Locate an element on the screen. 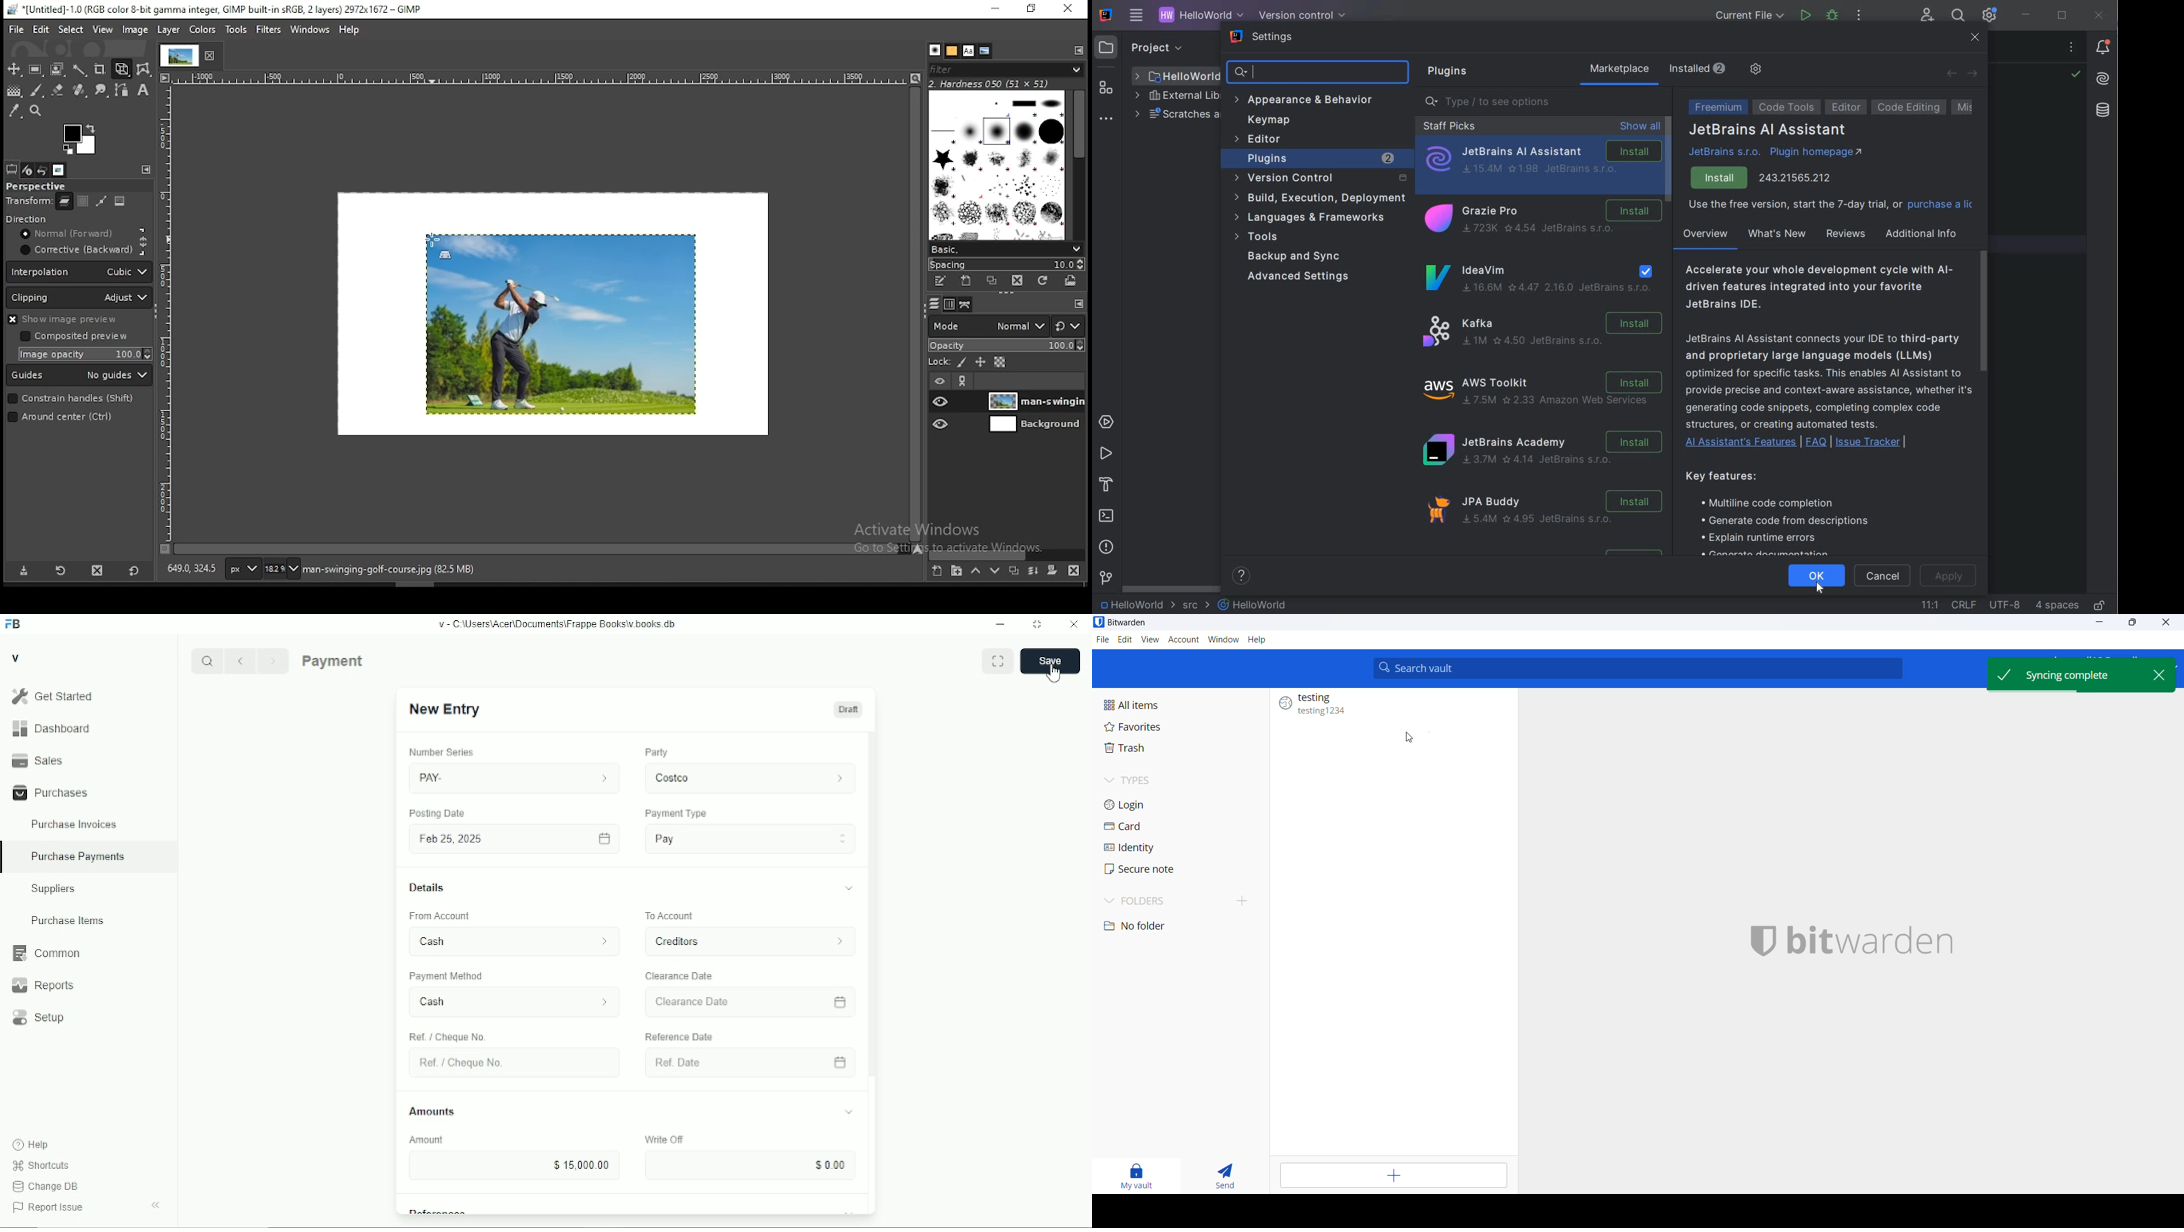  Change dimension is located at coordinates (1037, 624).